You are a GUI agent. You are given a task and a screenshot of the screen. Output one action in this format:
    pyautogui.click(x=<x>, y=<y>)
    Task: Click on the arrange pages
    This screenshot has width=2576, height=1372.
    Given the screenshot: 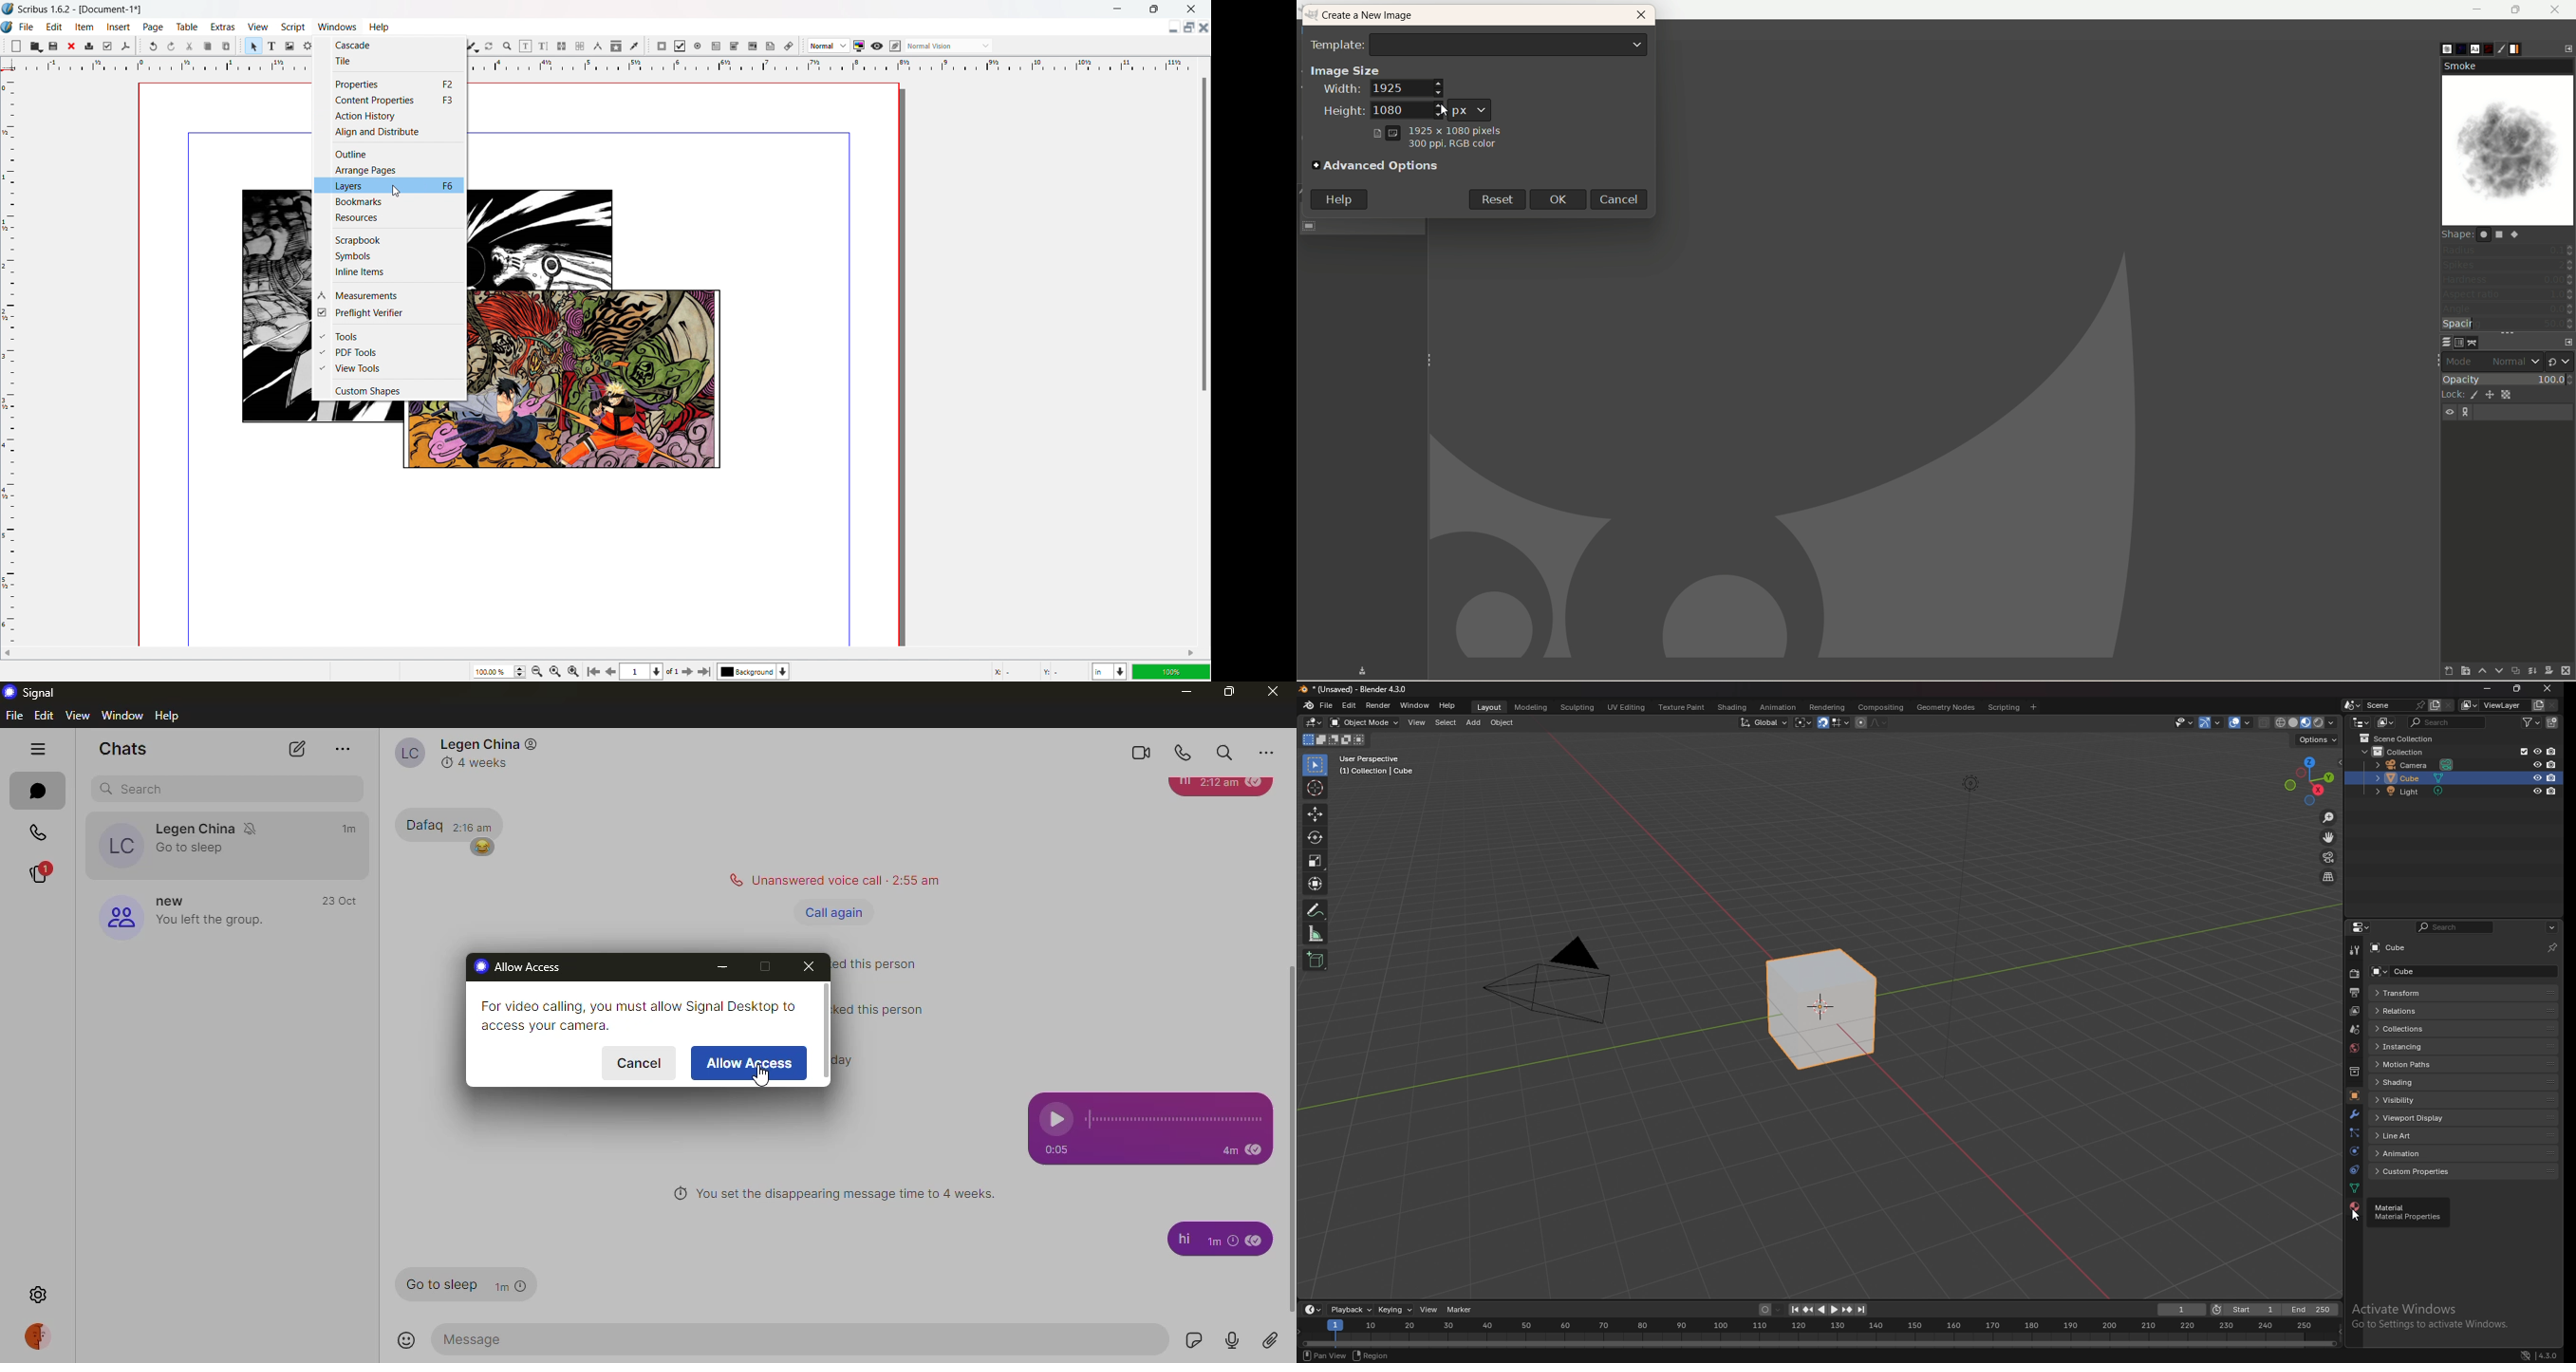 What is the action you would take?
    pyautogui.click(x=390, y=170)
    